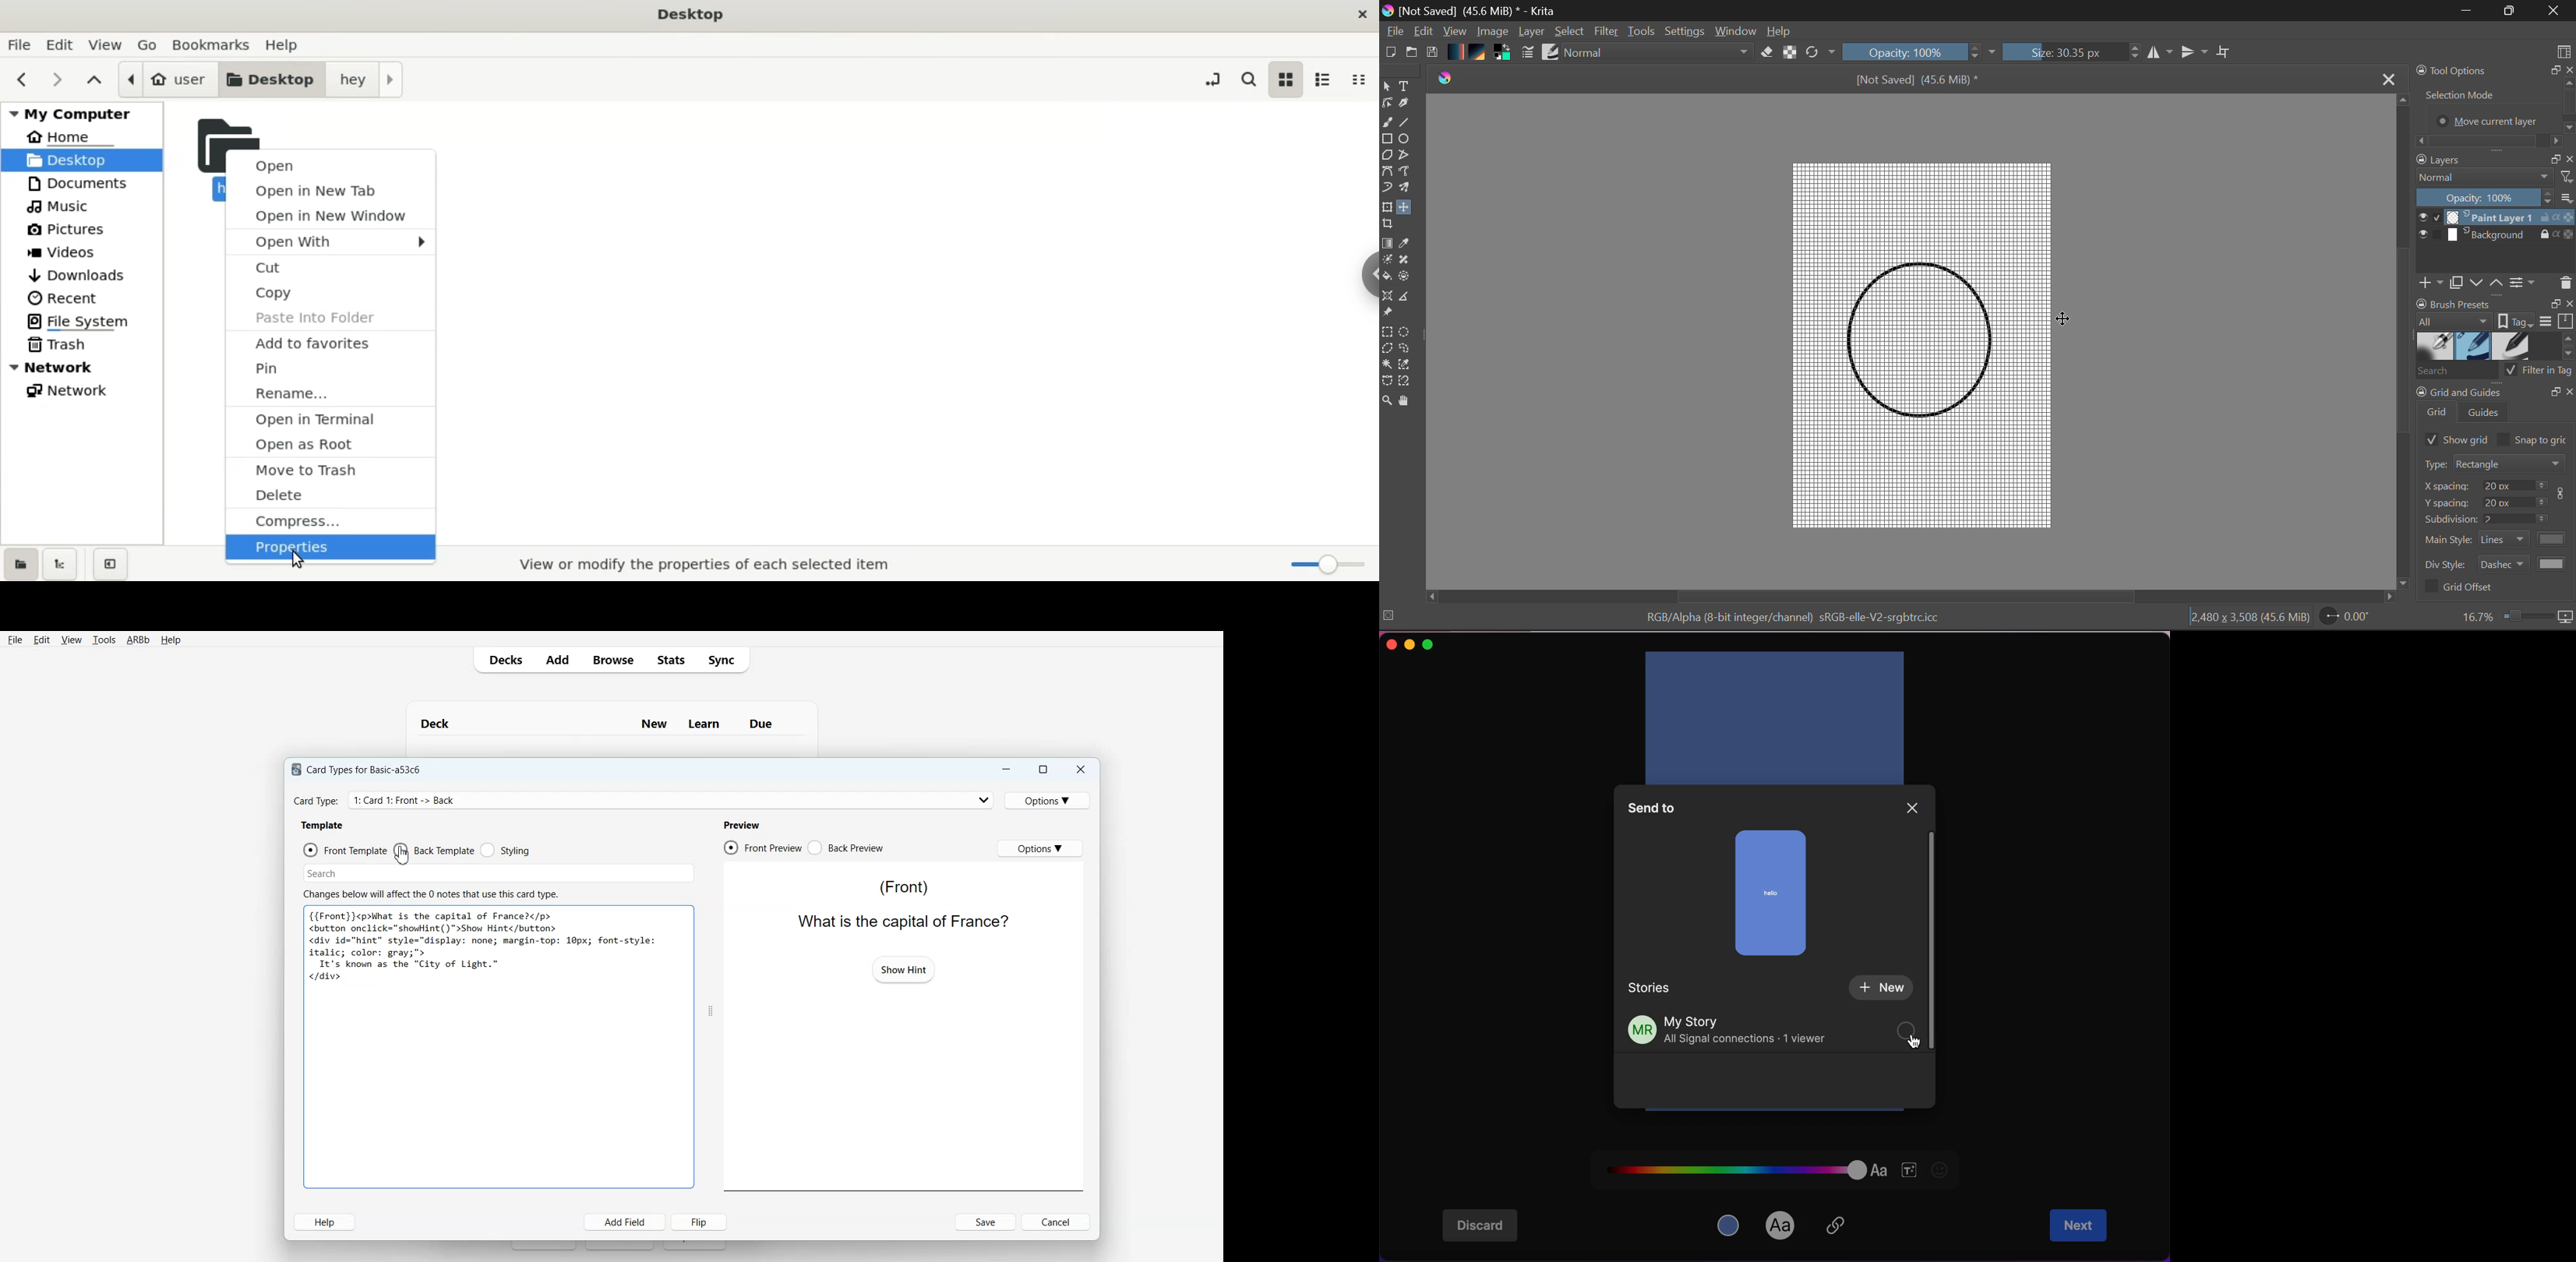 The height and width of the screenshot is (1288, 2576). I want to click on Minimize, so click(2510, 11).